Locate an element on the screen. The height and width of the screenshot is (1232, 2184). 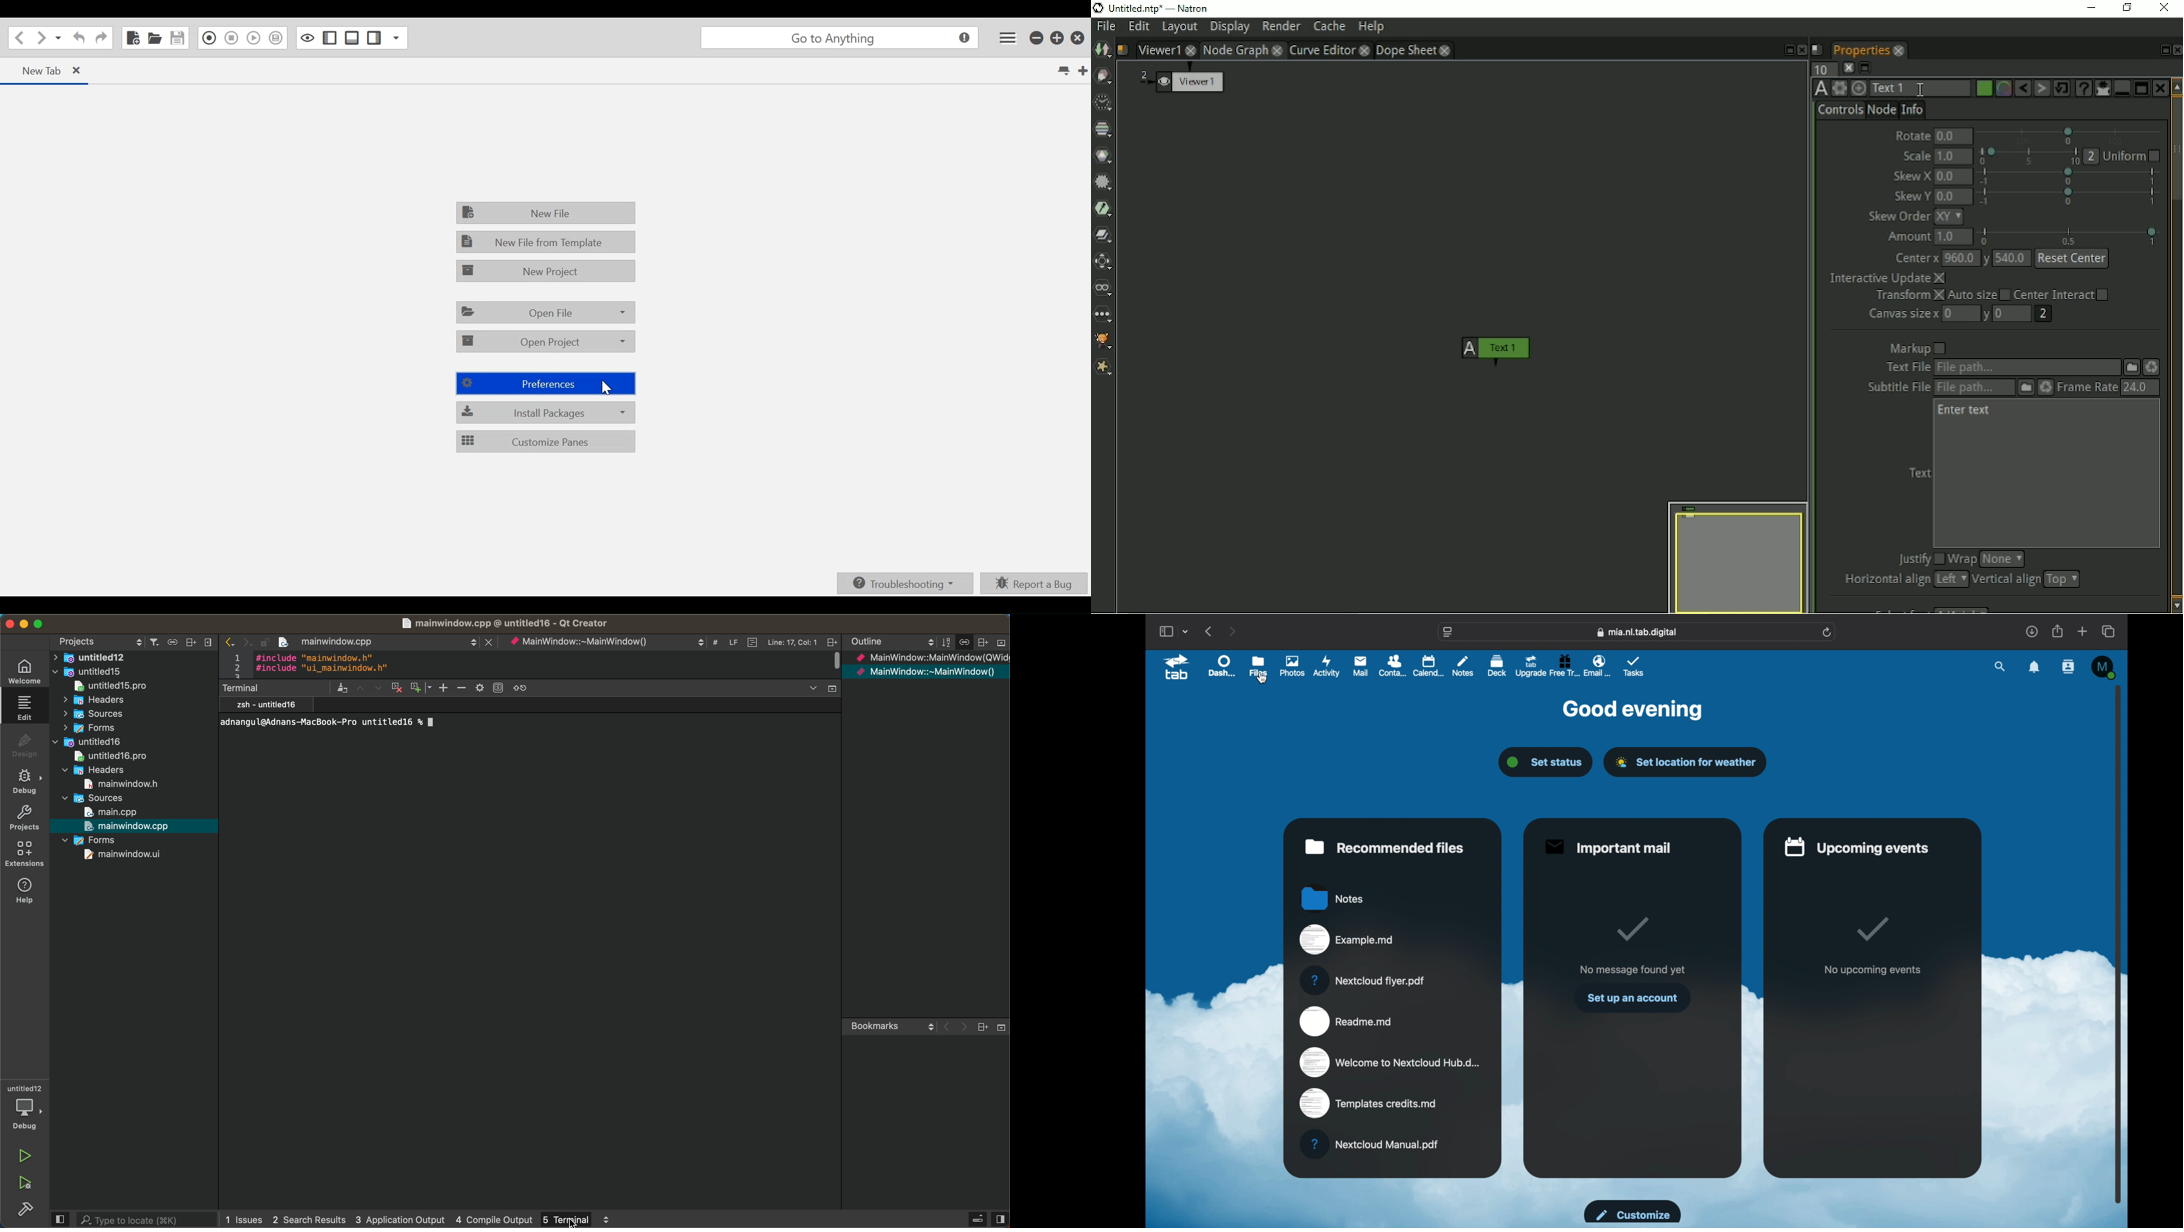
file logs and settings is located at coordinates (673, 642).